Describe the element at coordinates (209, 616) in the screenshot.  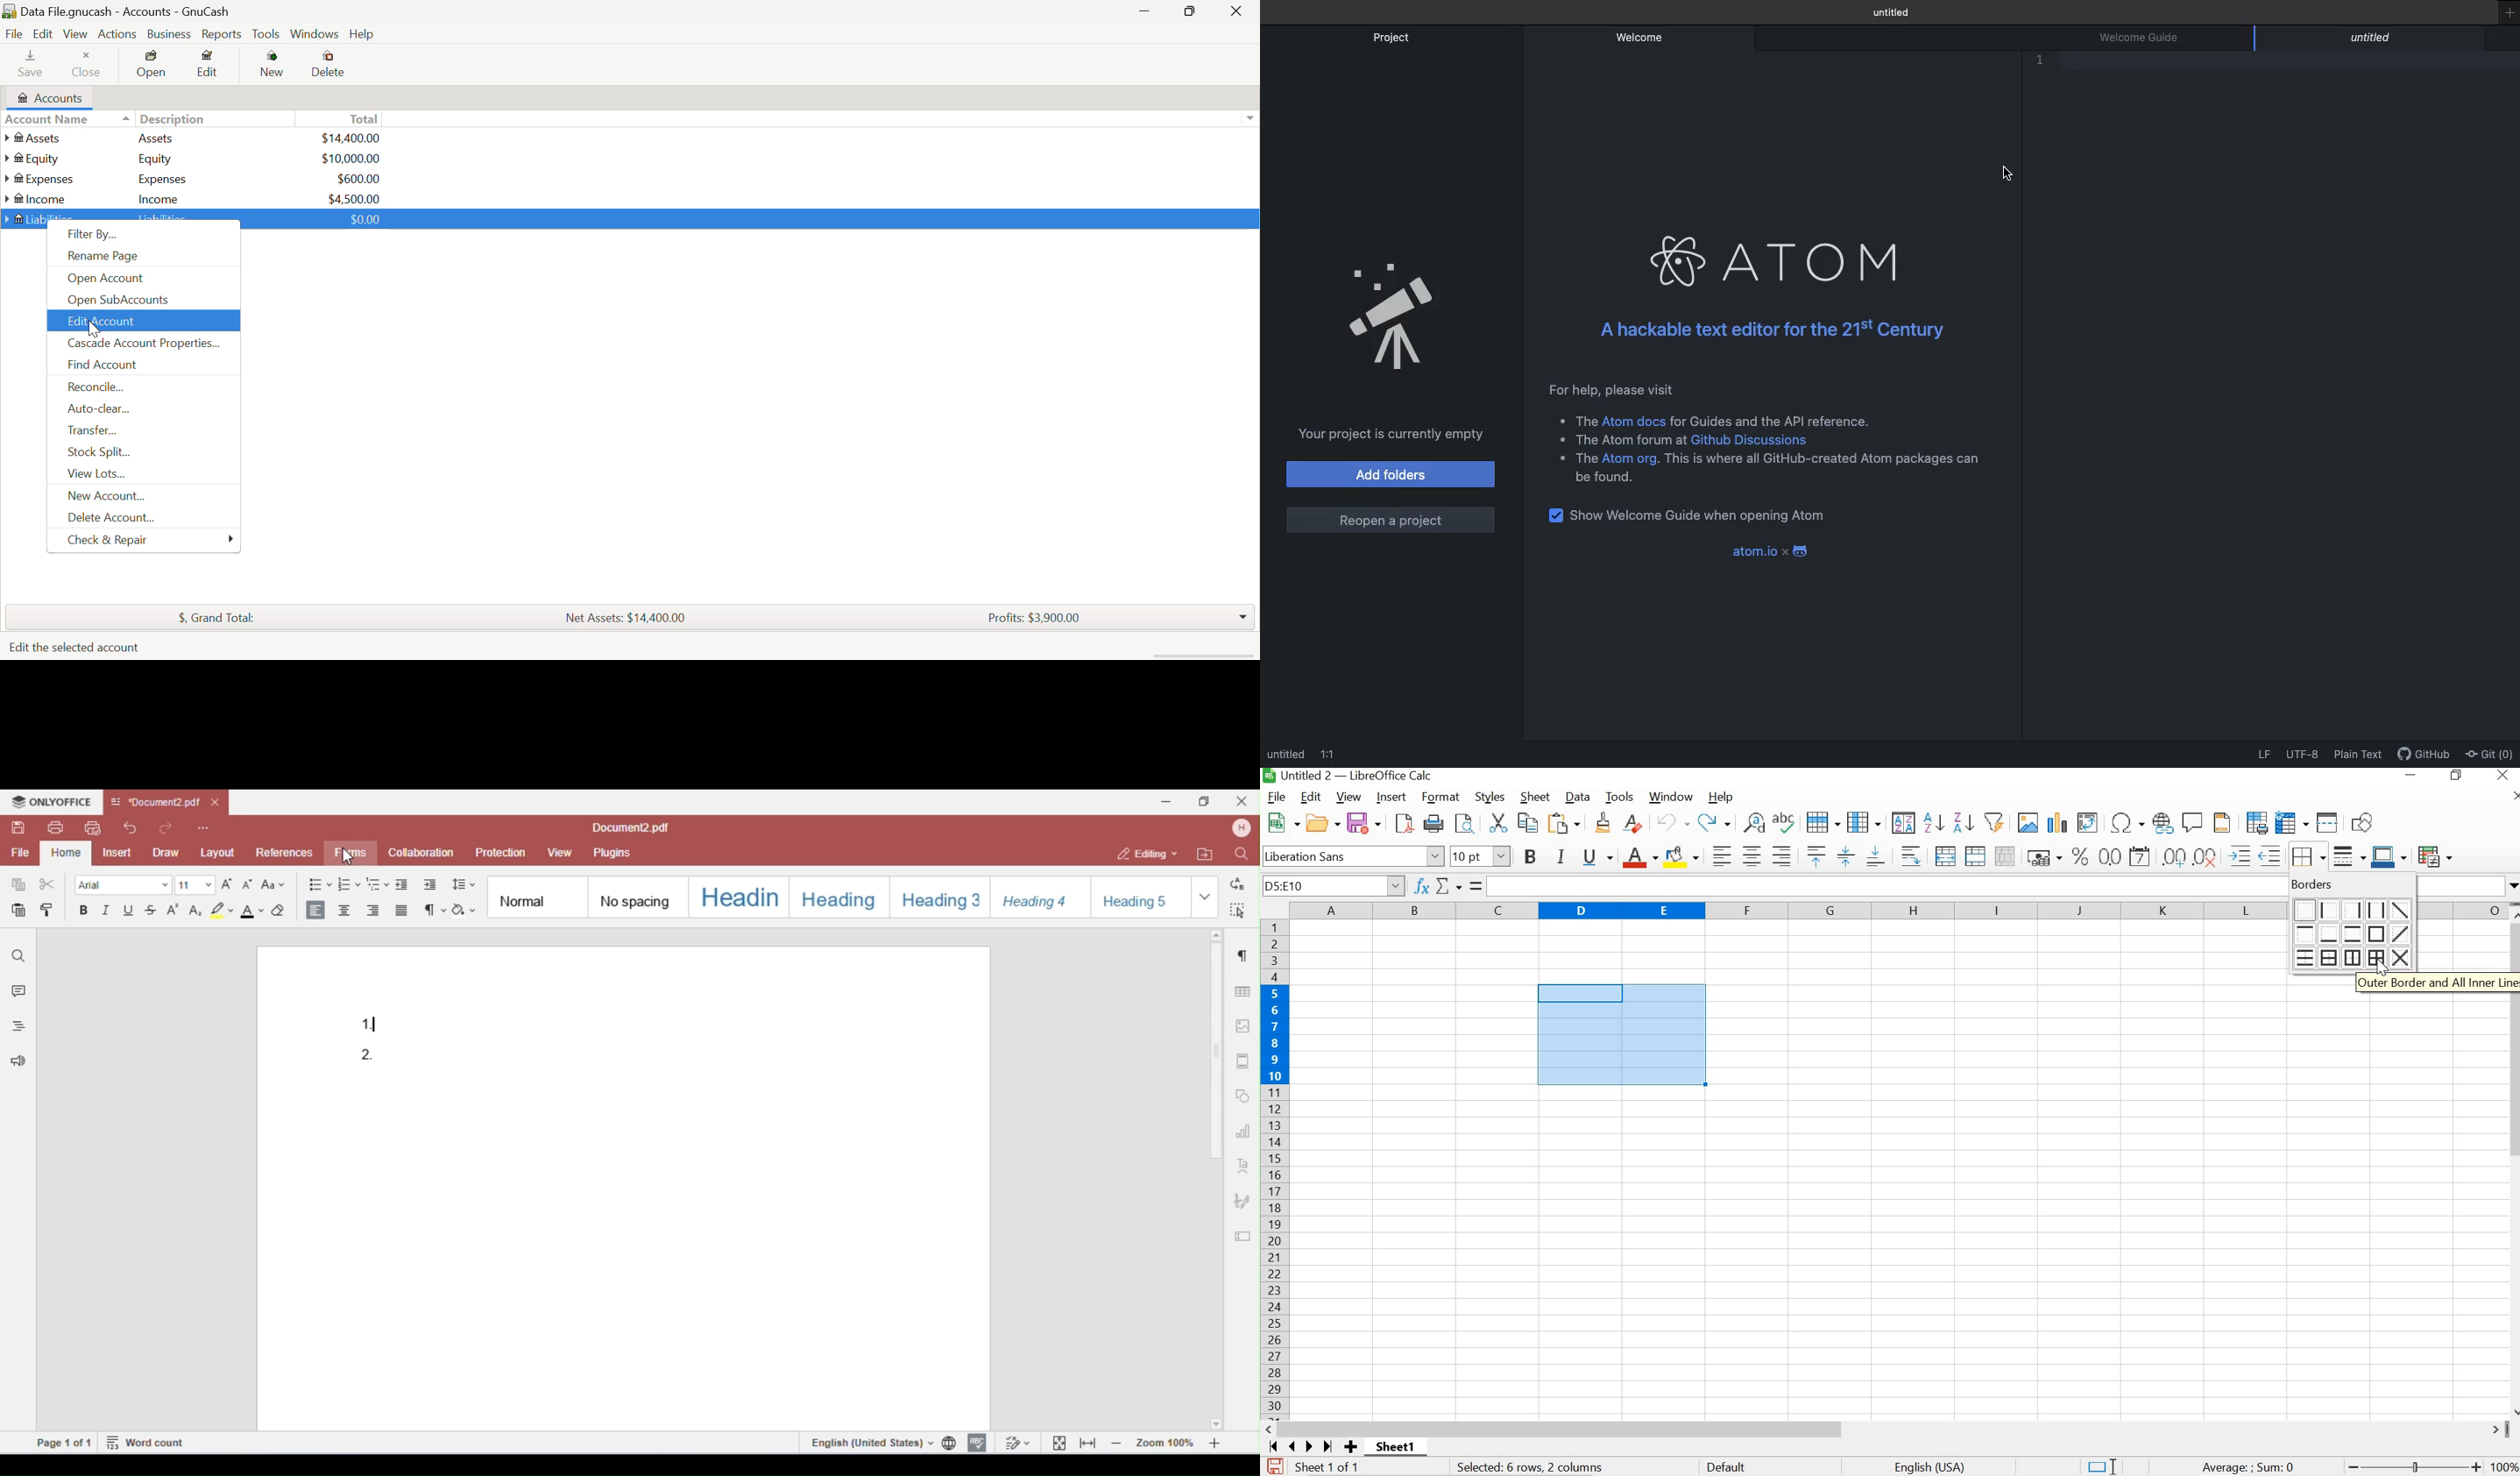
I see `Total` at that location.